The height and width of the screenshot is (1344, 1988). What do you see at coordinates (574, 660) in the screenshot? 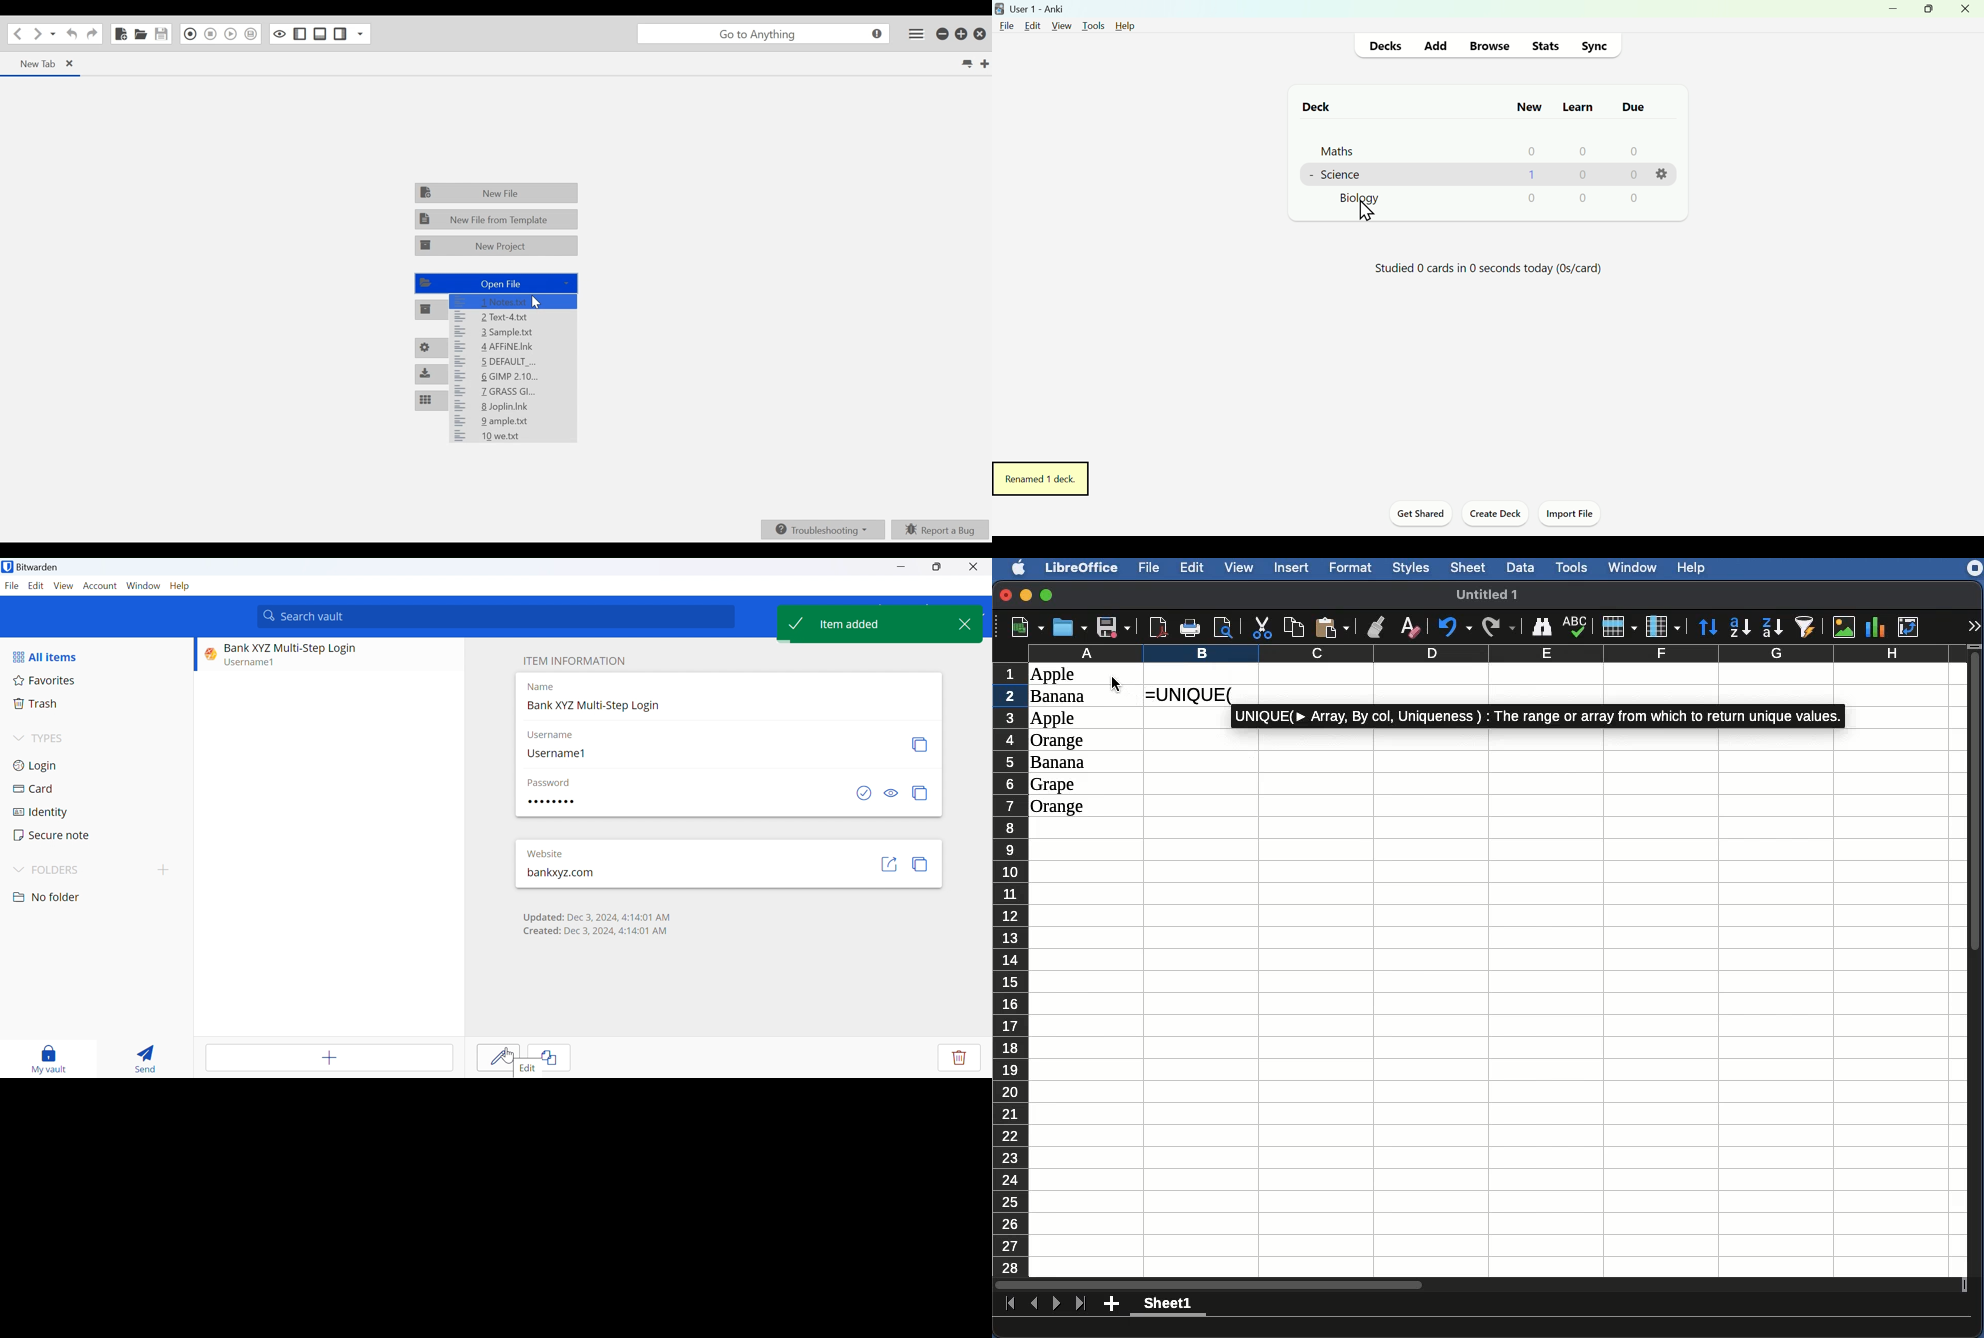
I see `ITEM INFORMATION` at bounding box center [574, 660].